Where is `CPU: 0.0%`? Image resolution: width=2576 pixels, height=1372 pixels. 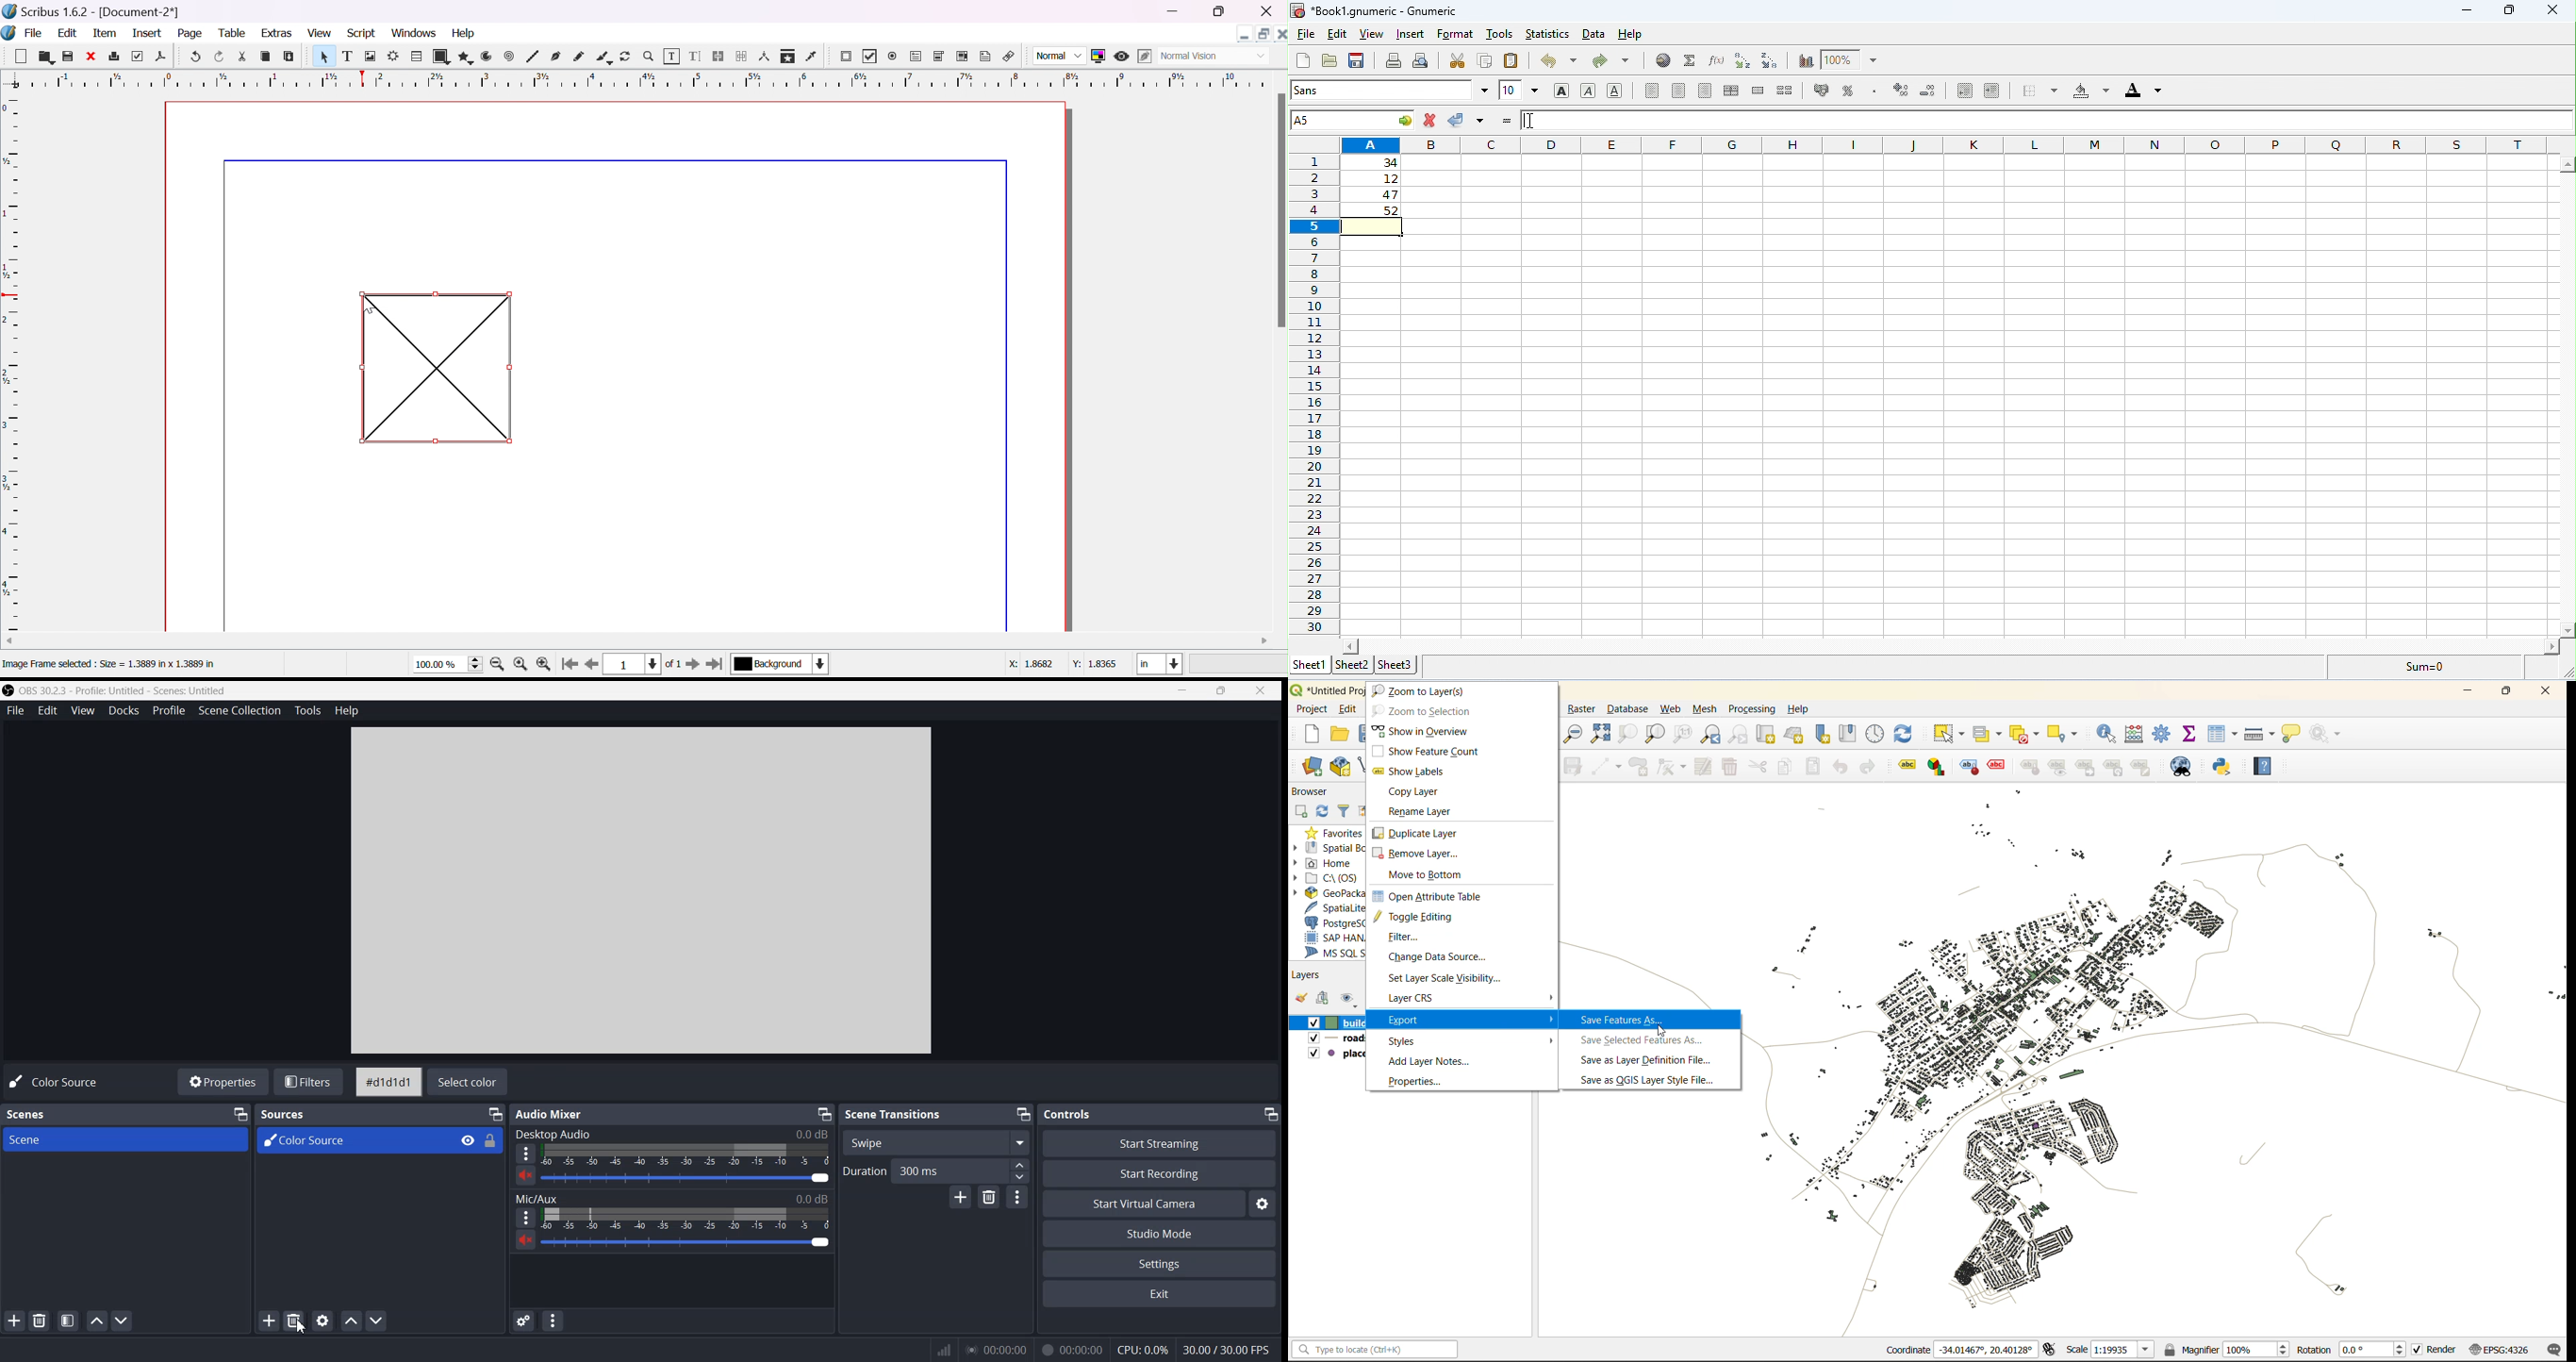 CPU: 0.0% is located at coordinates (1142, 1349).